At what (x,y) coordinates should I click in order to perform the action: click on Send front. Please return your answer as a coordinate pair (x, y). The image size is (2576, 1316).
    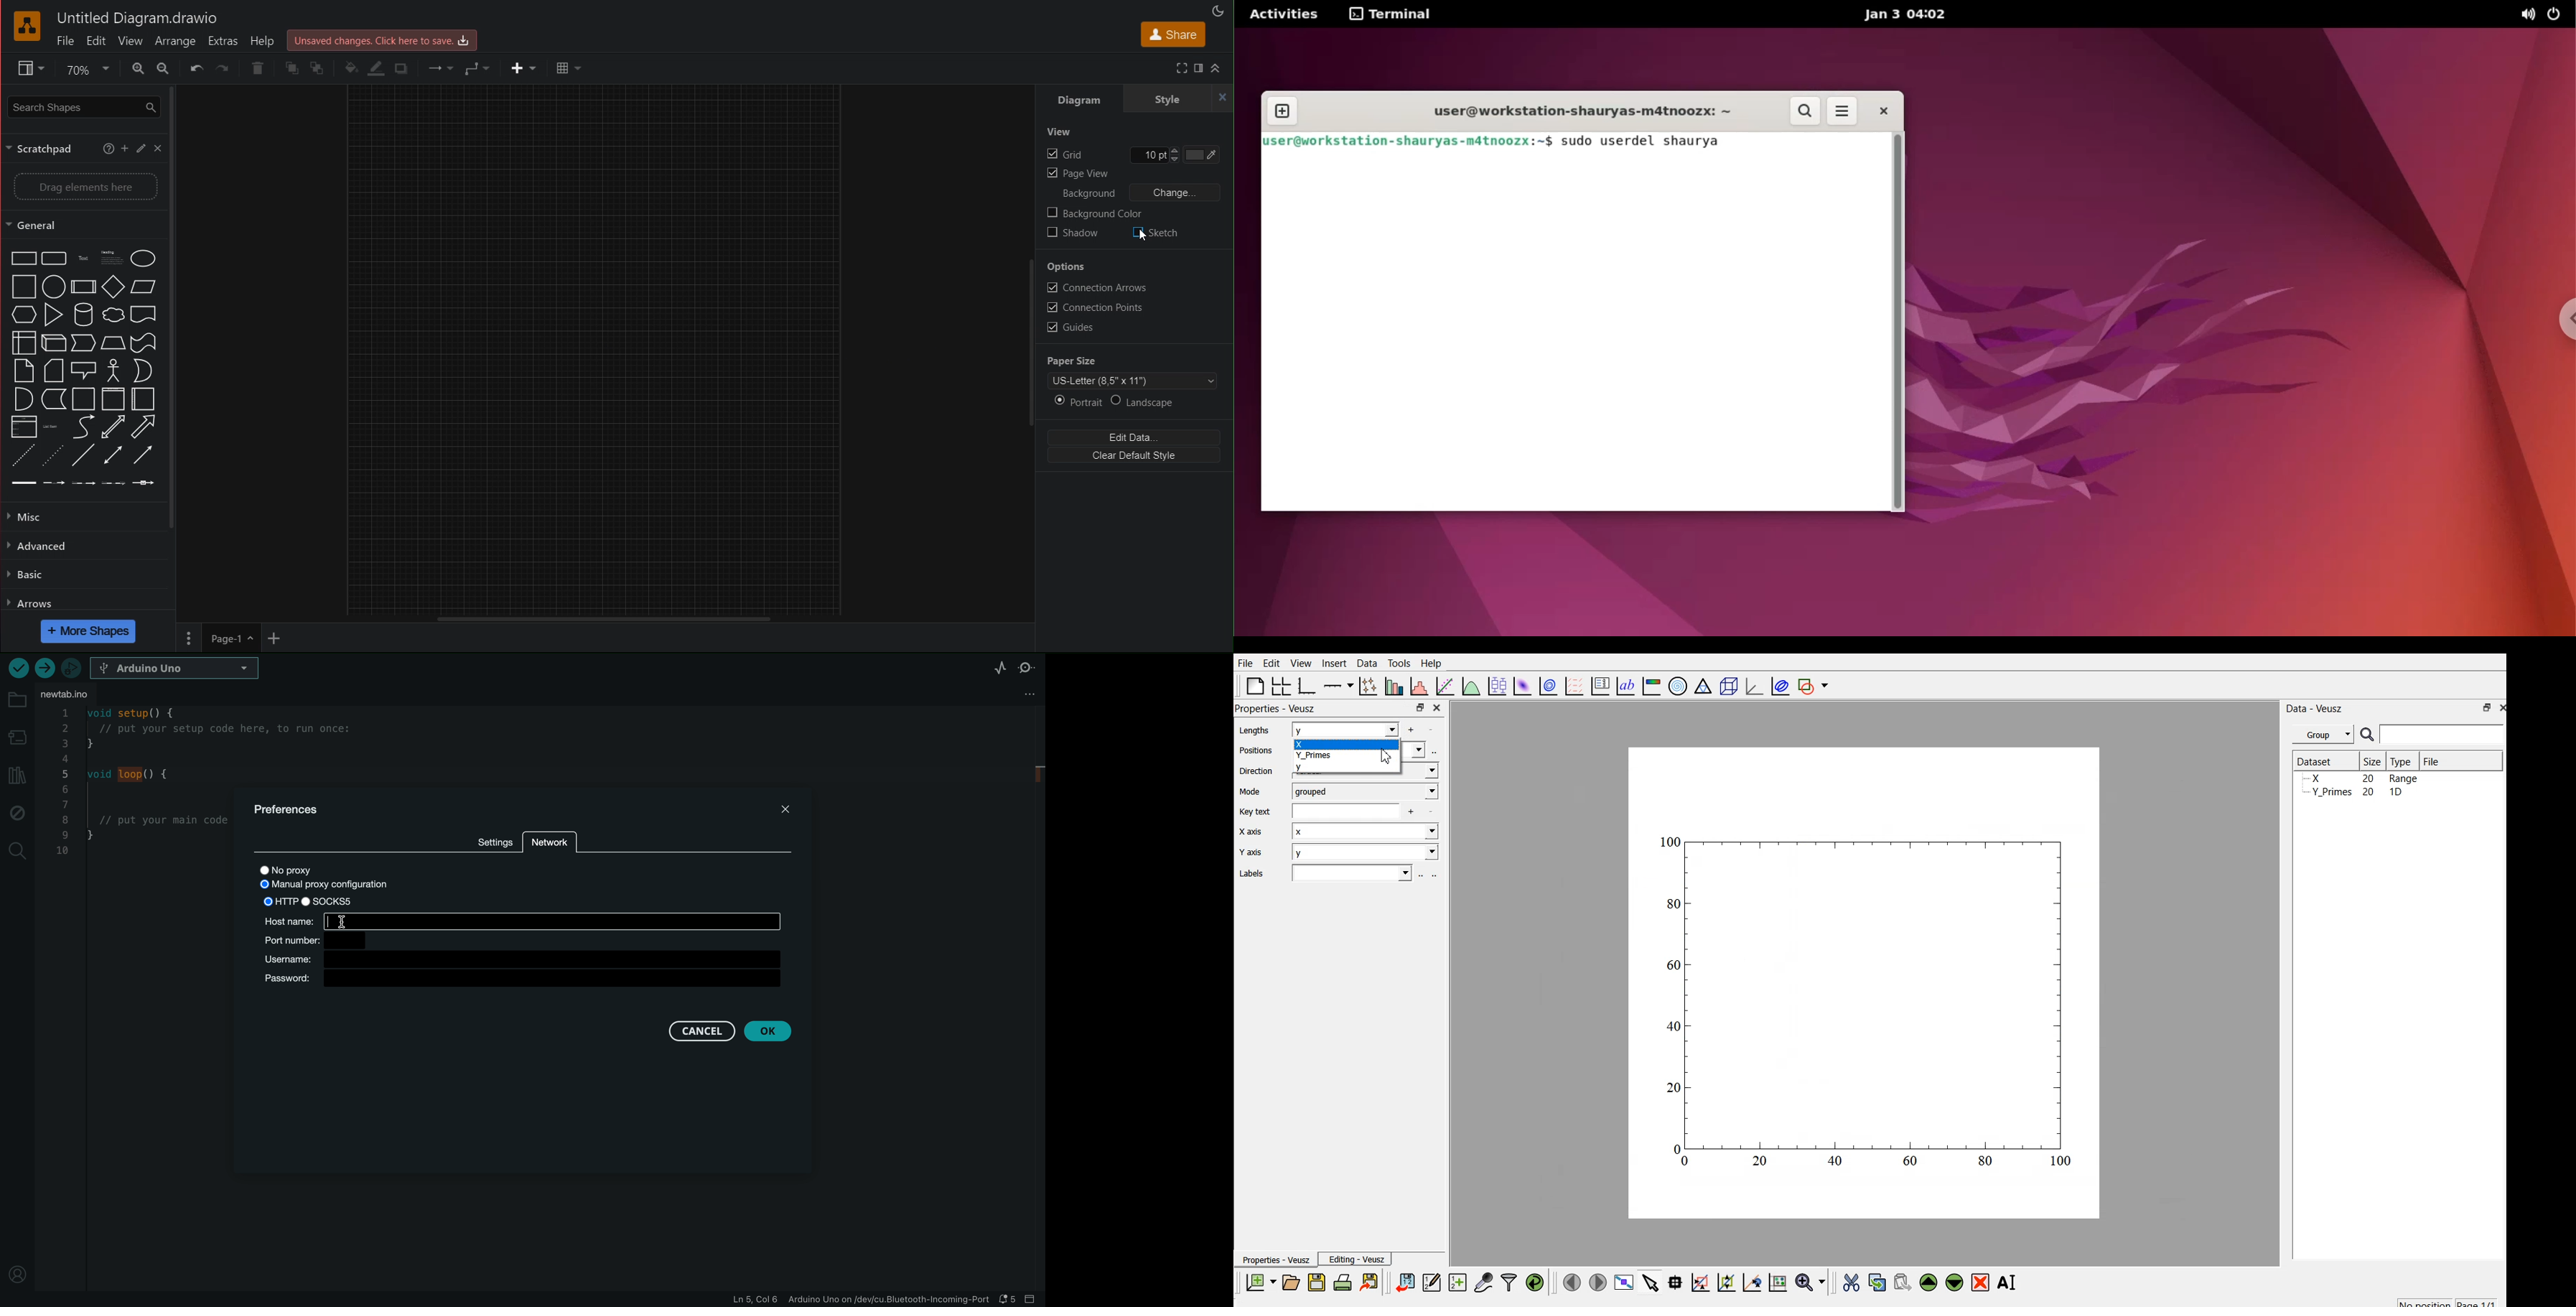
    Looking at the image, I should click on (290, 68).